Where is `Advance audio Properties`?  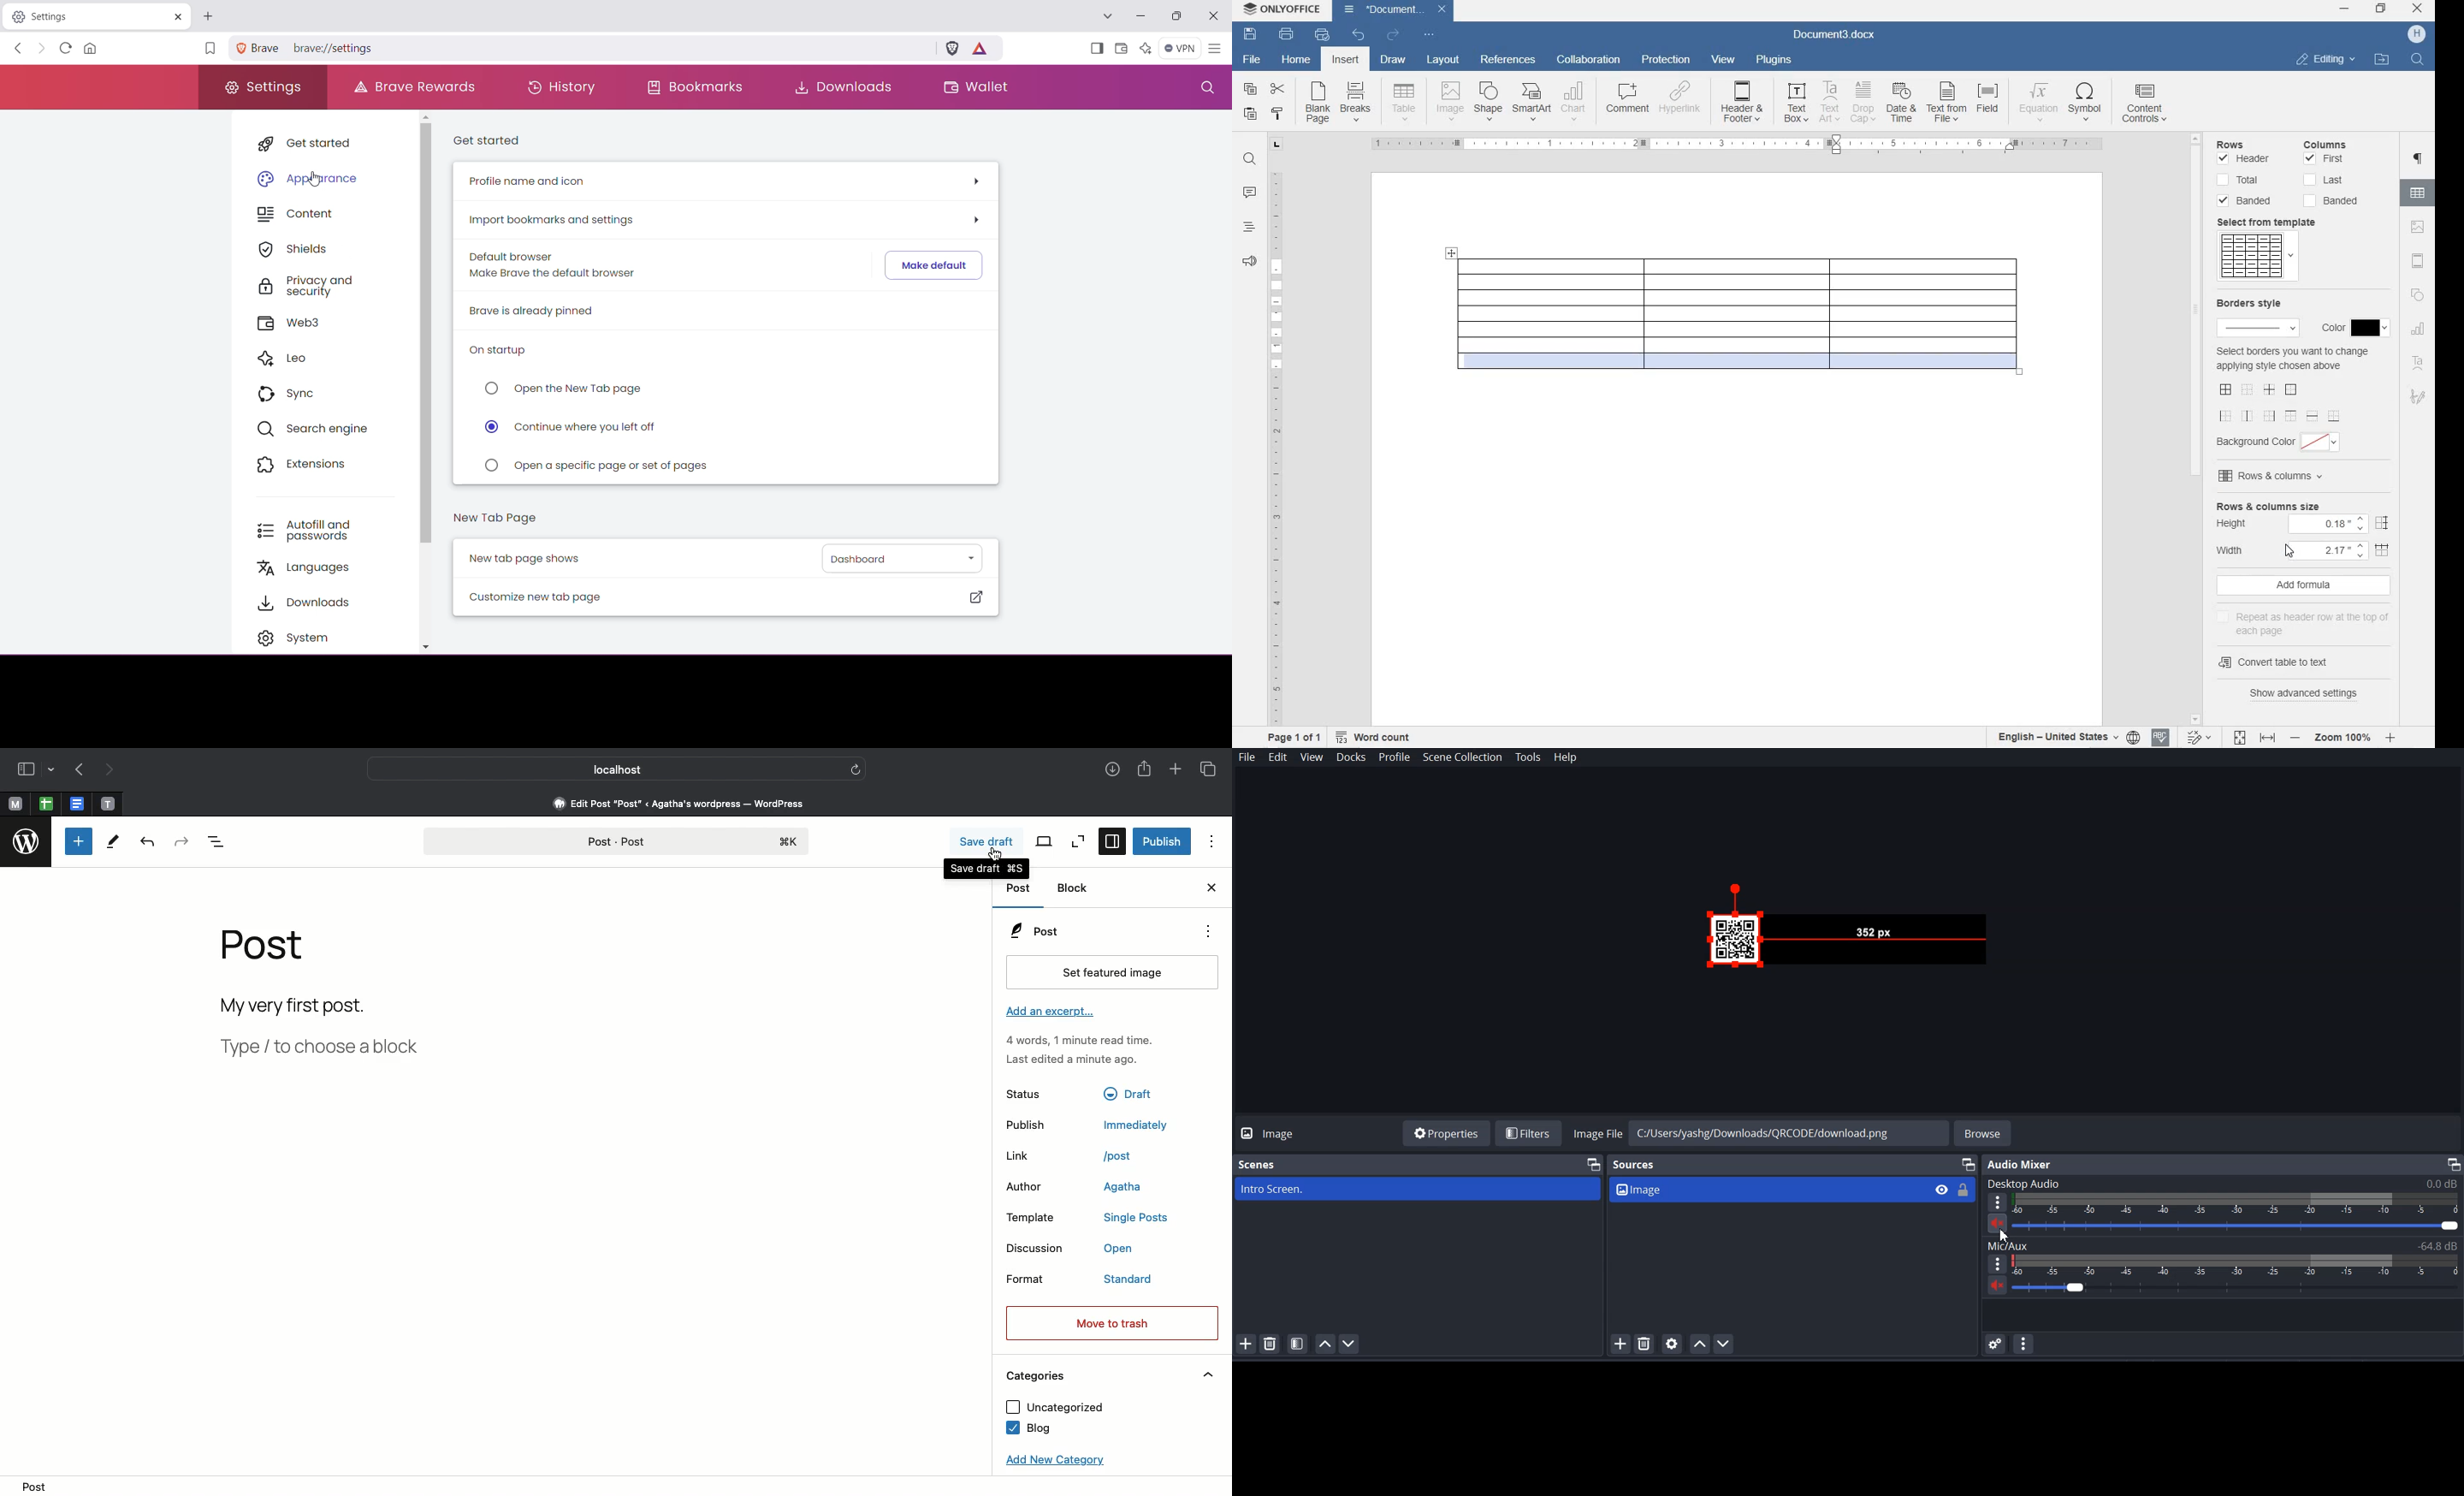
Advance audio Properties is located at coordinates (1996, 1343).